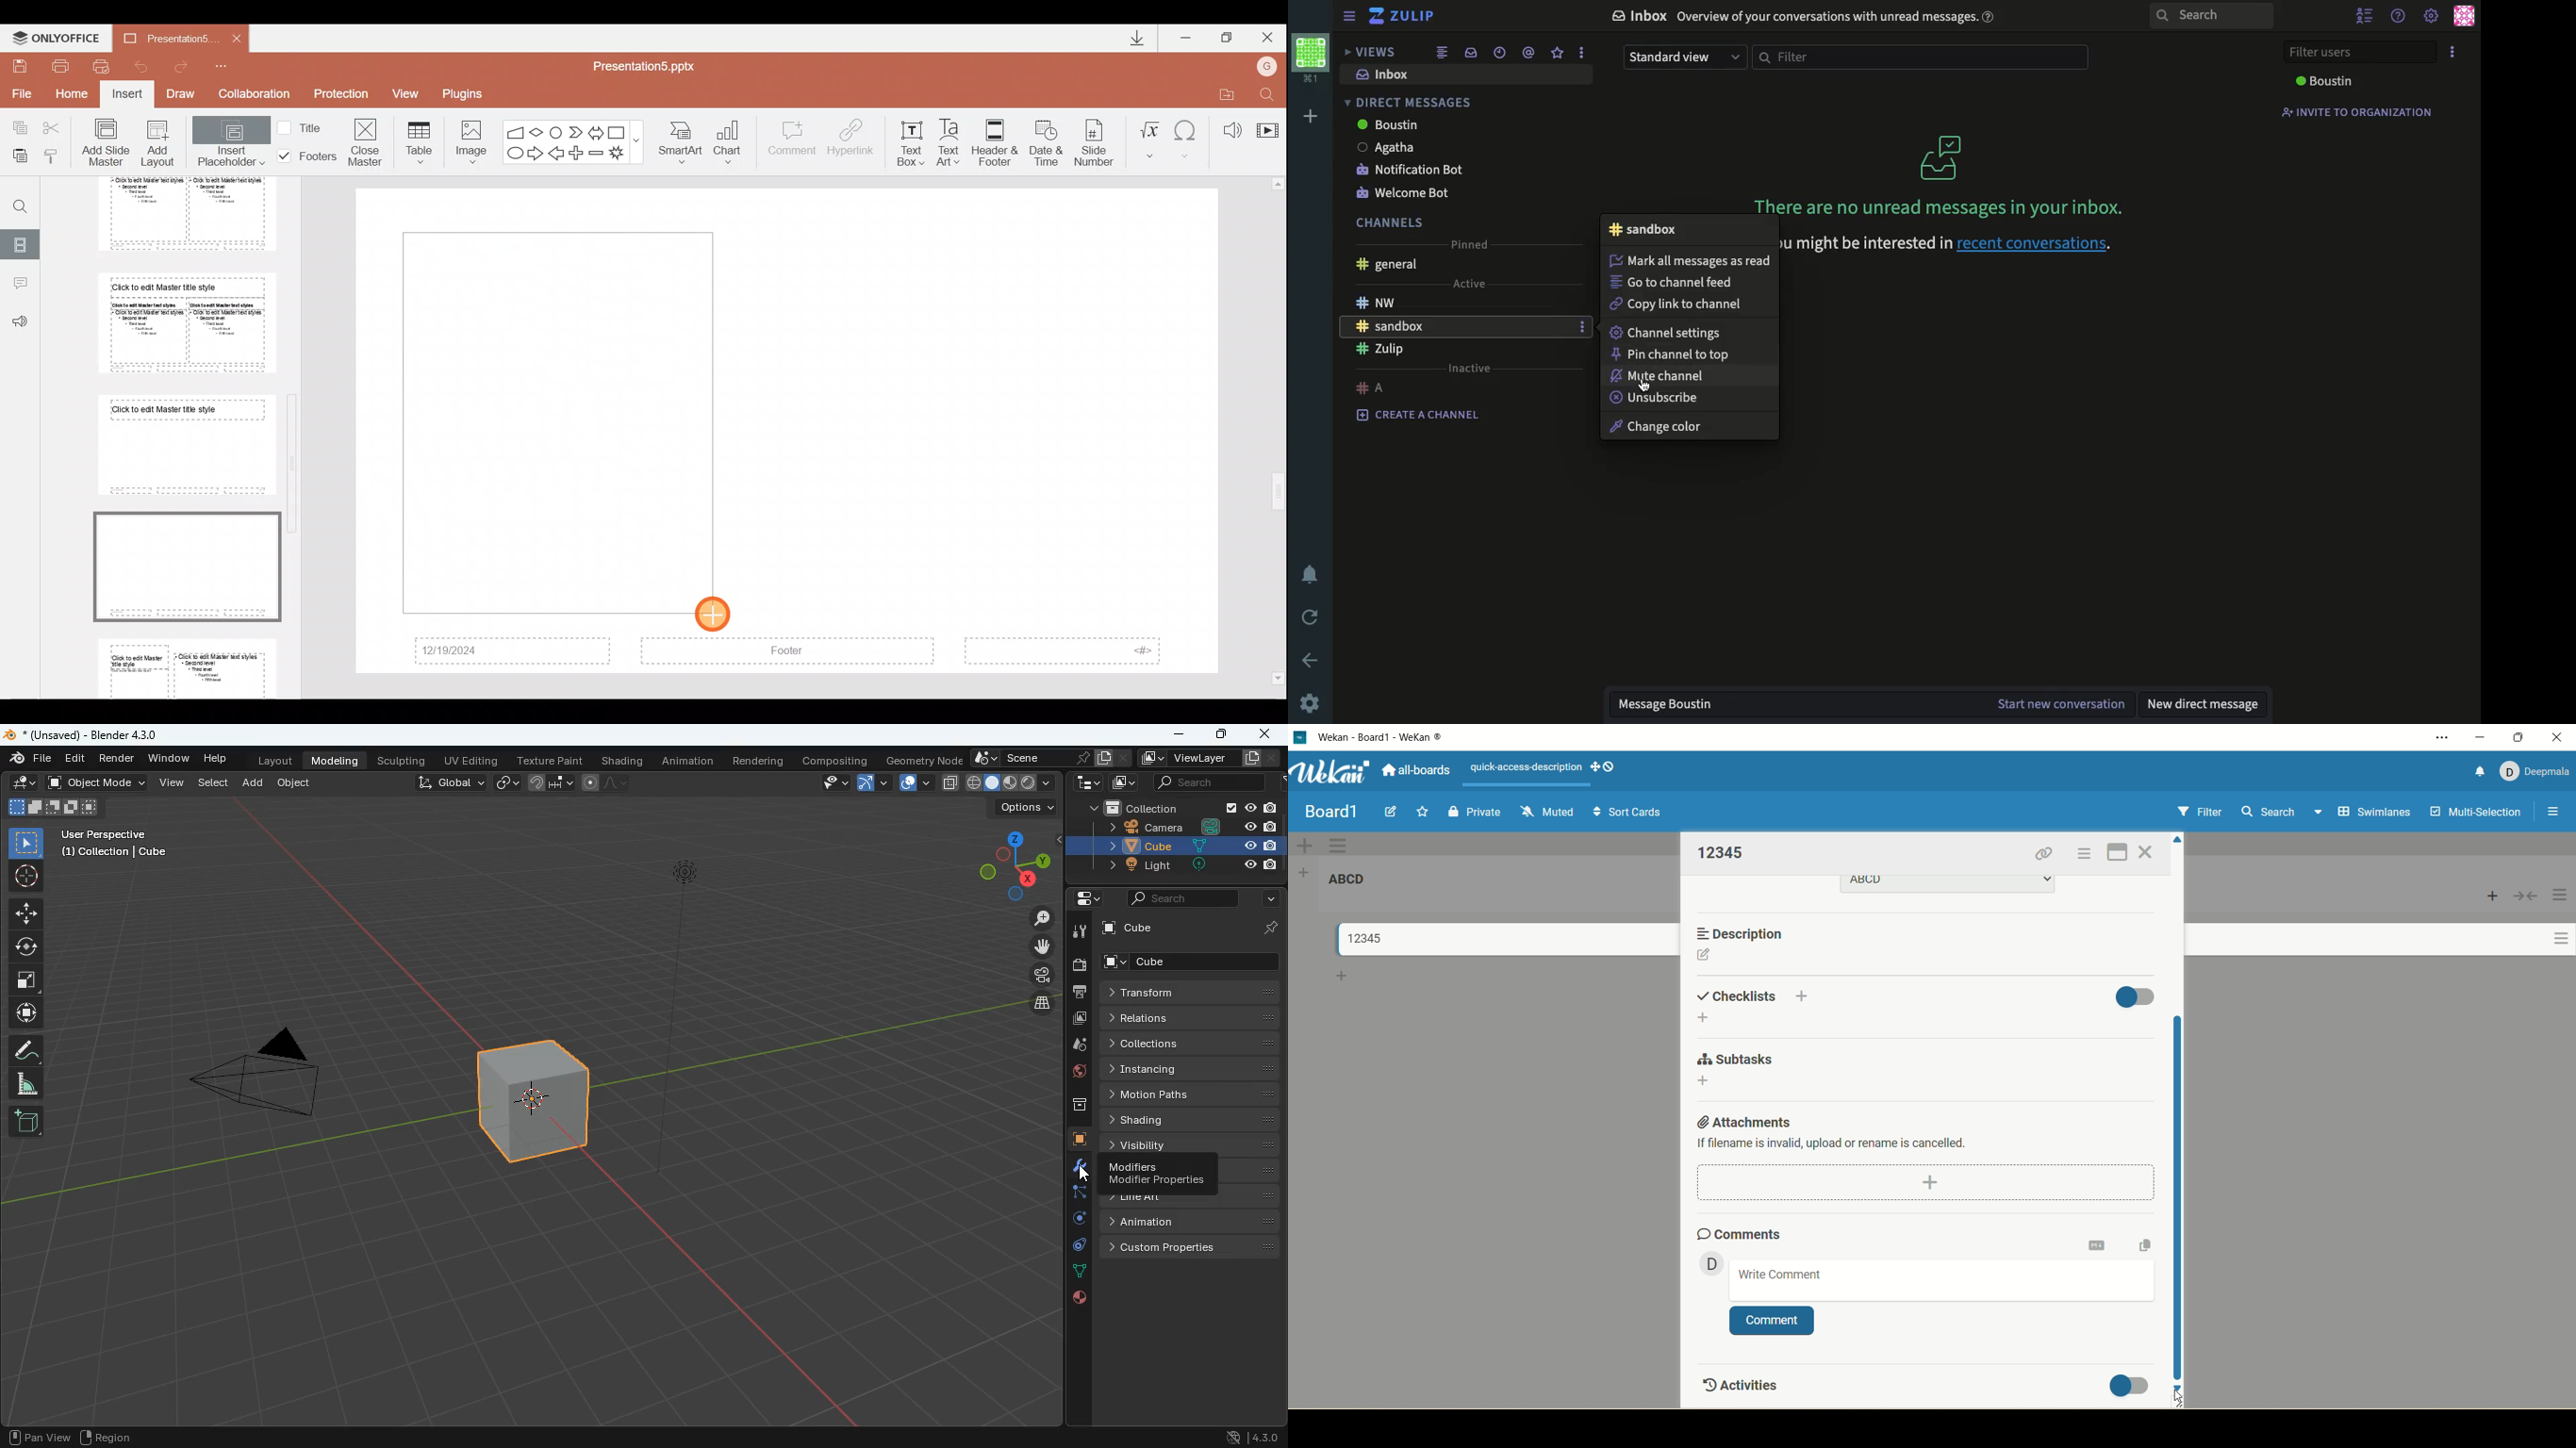 This screenshot has width=2576, height=1456. What do you see at coordinates (405, 760) in the screenshot?
I see `sculpting` at bounding box center [405, 760].